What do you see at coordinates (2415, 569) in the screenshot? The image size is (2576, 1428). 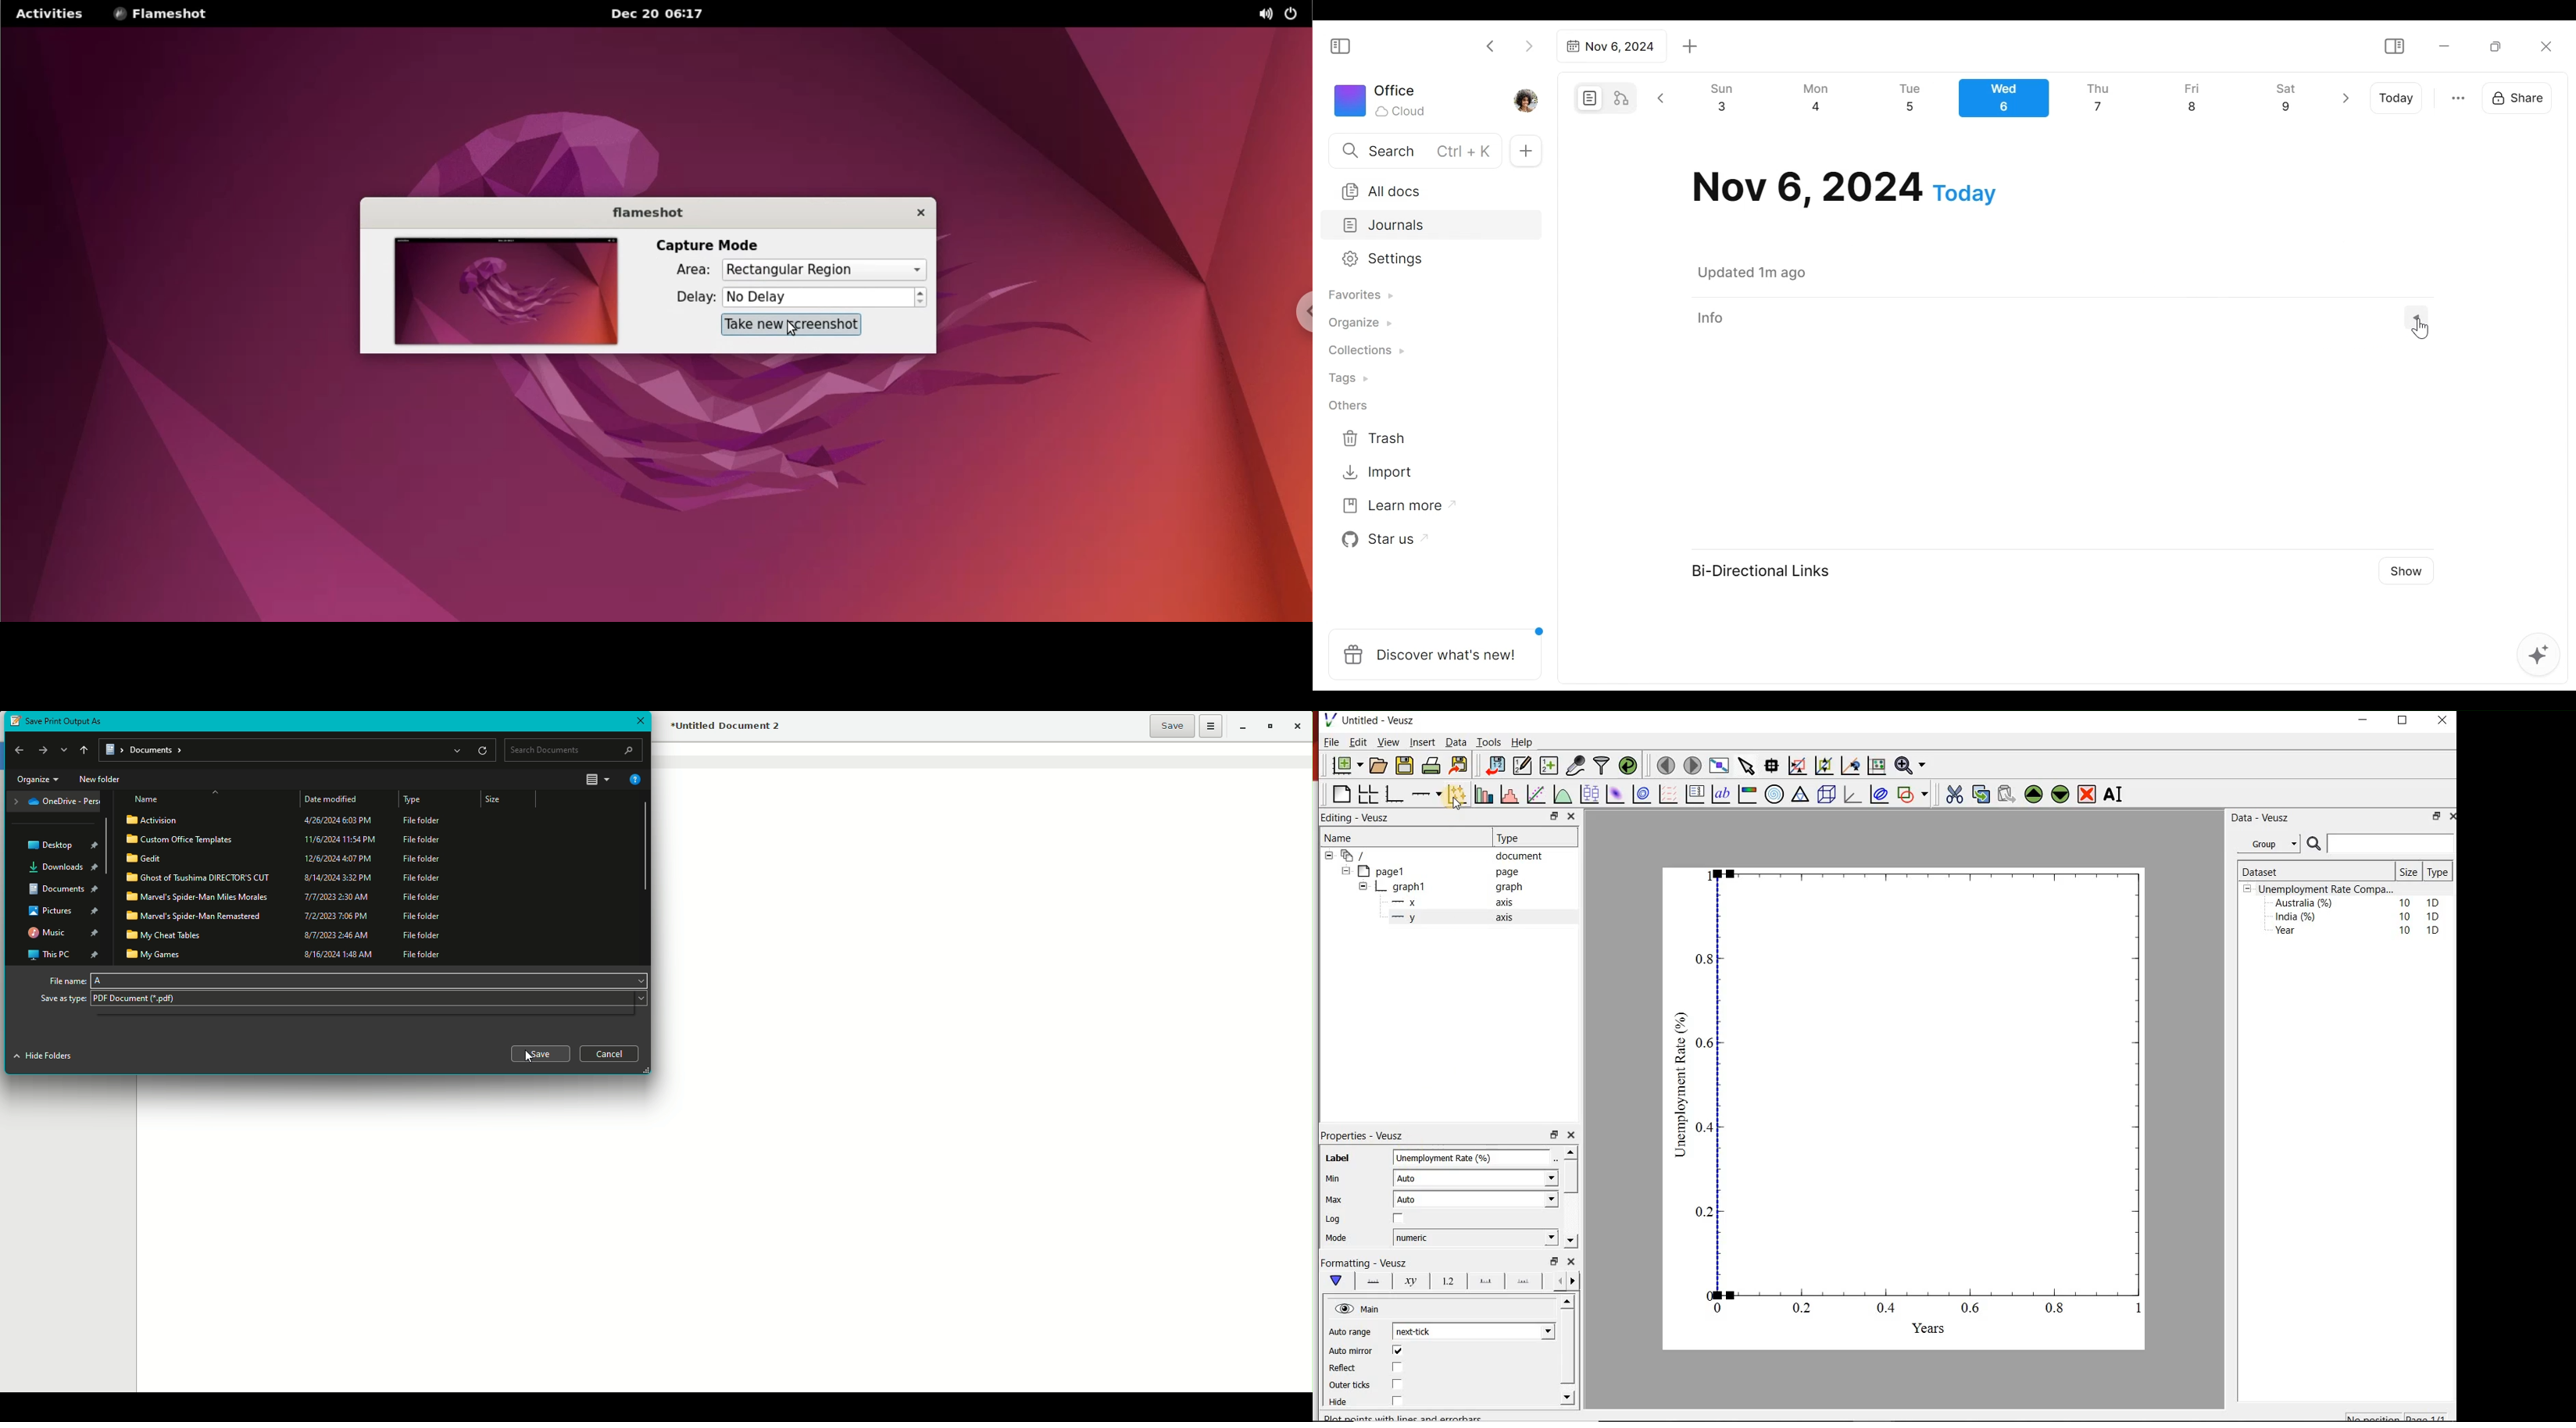 I see `Show` at bounding box center [2415, 569].